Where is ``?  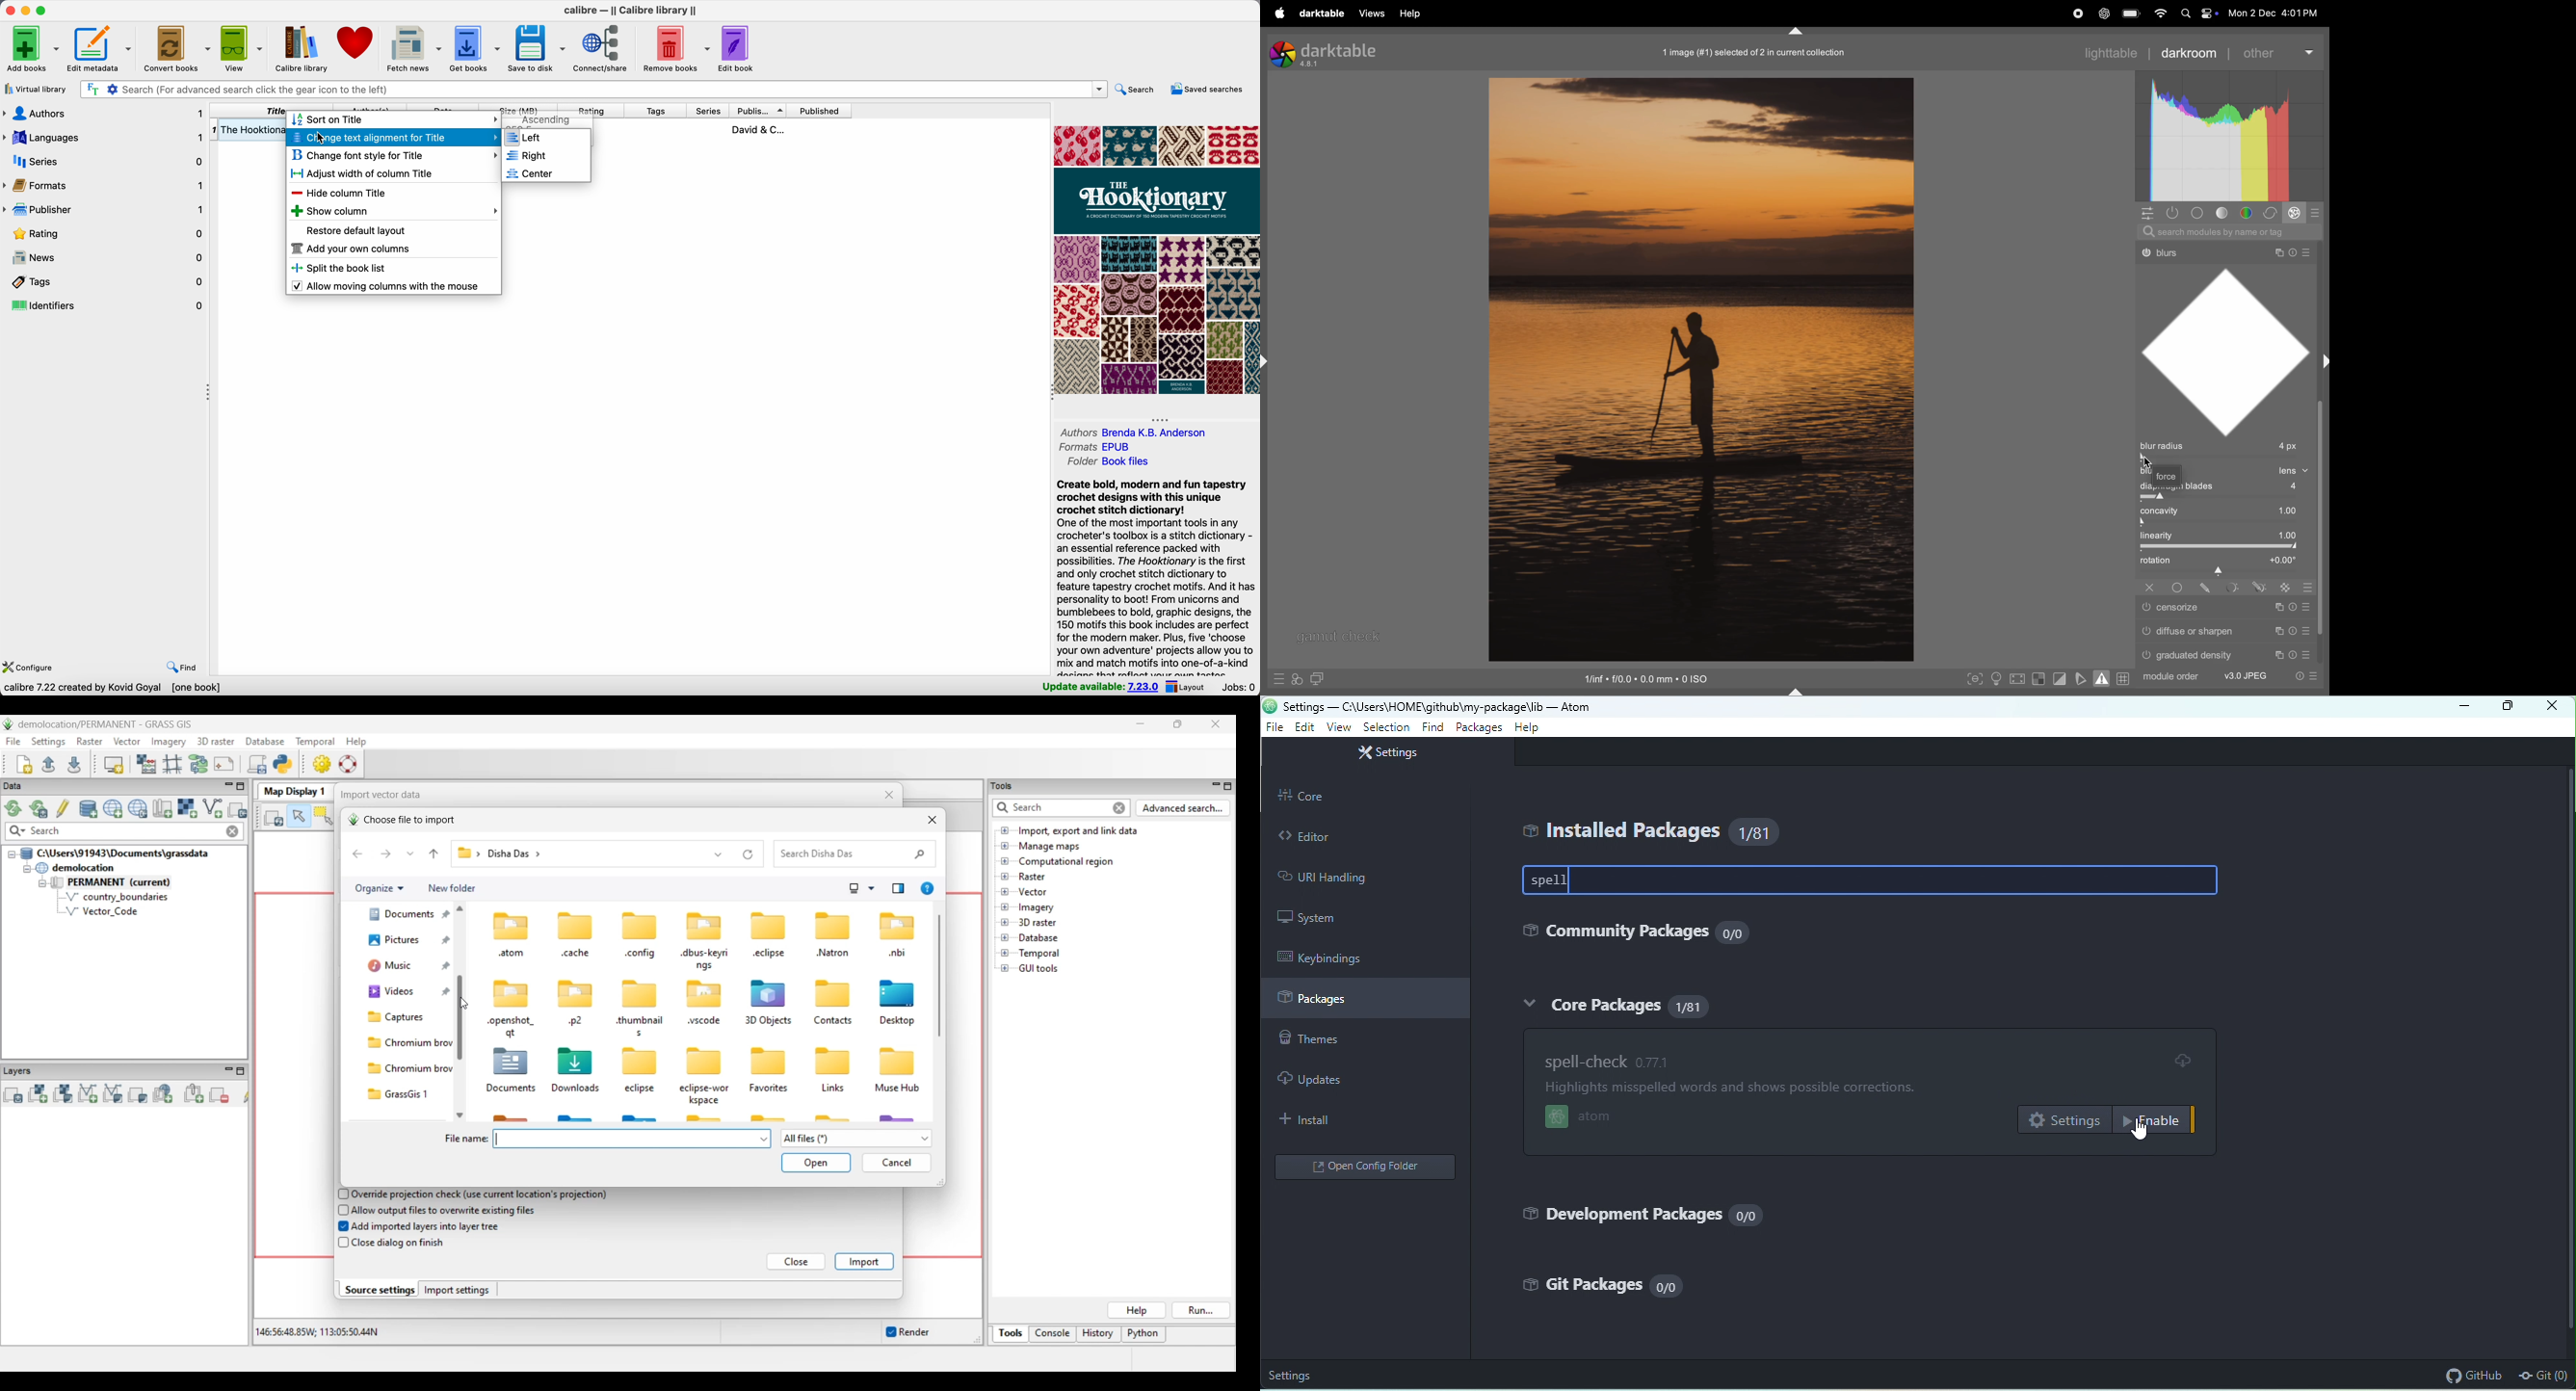  is located at coordinates (2228, 654).